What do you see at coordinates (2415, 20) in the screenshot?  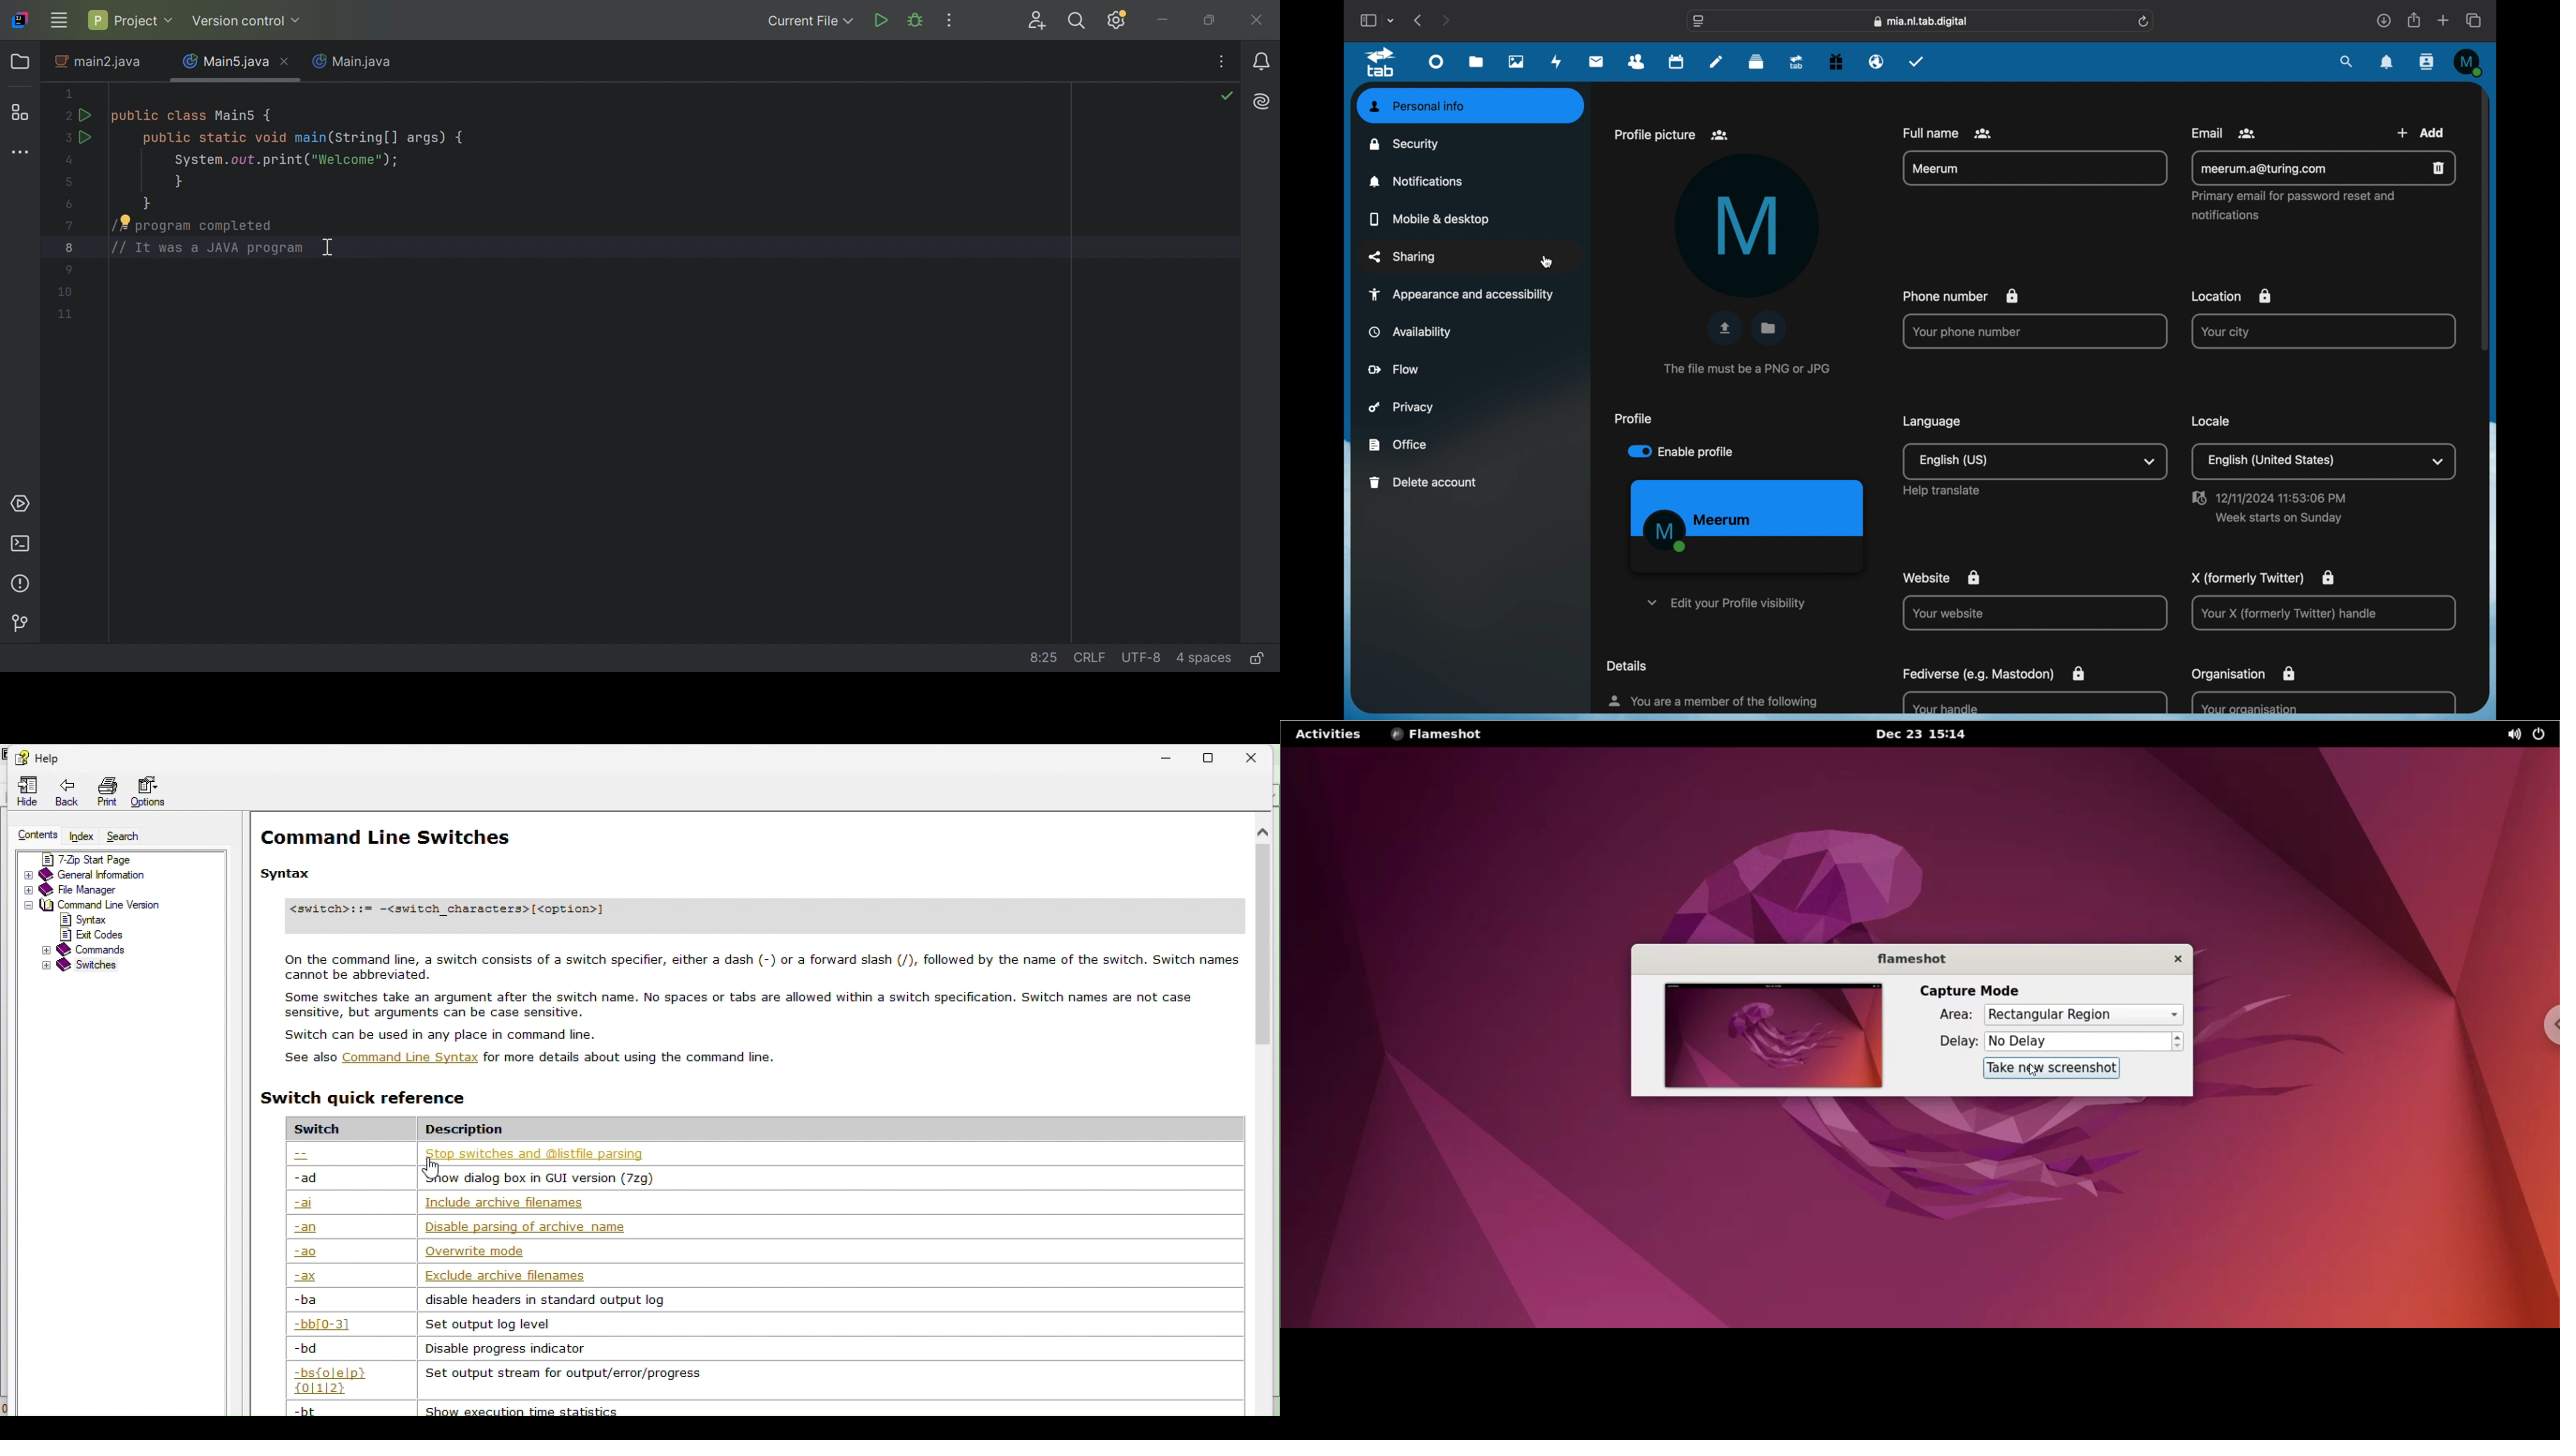 I see `share` at bounding box center [2415, 20].